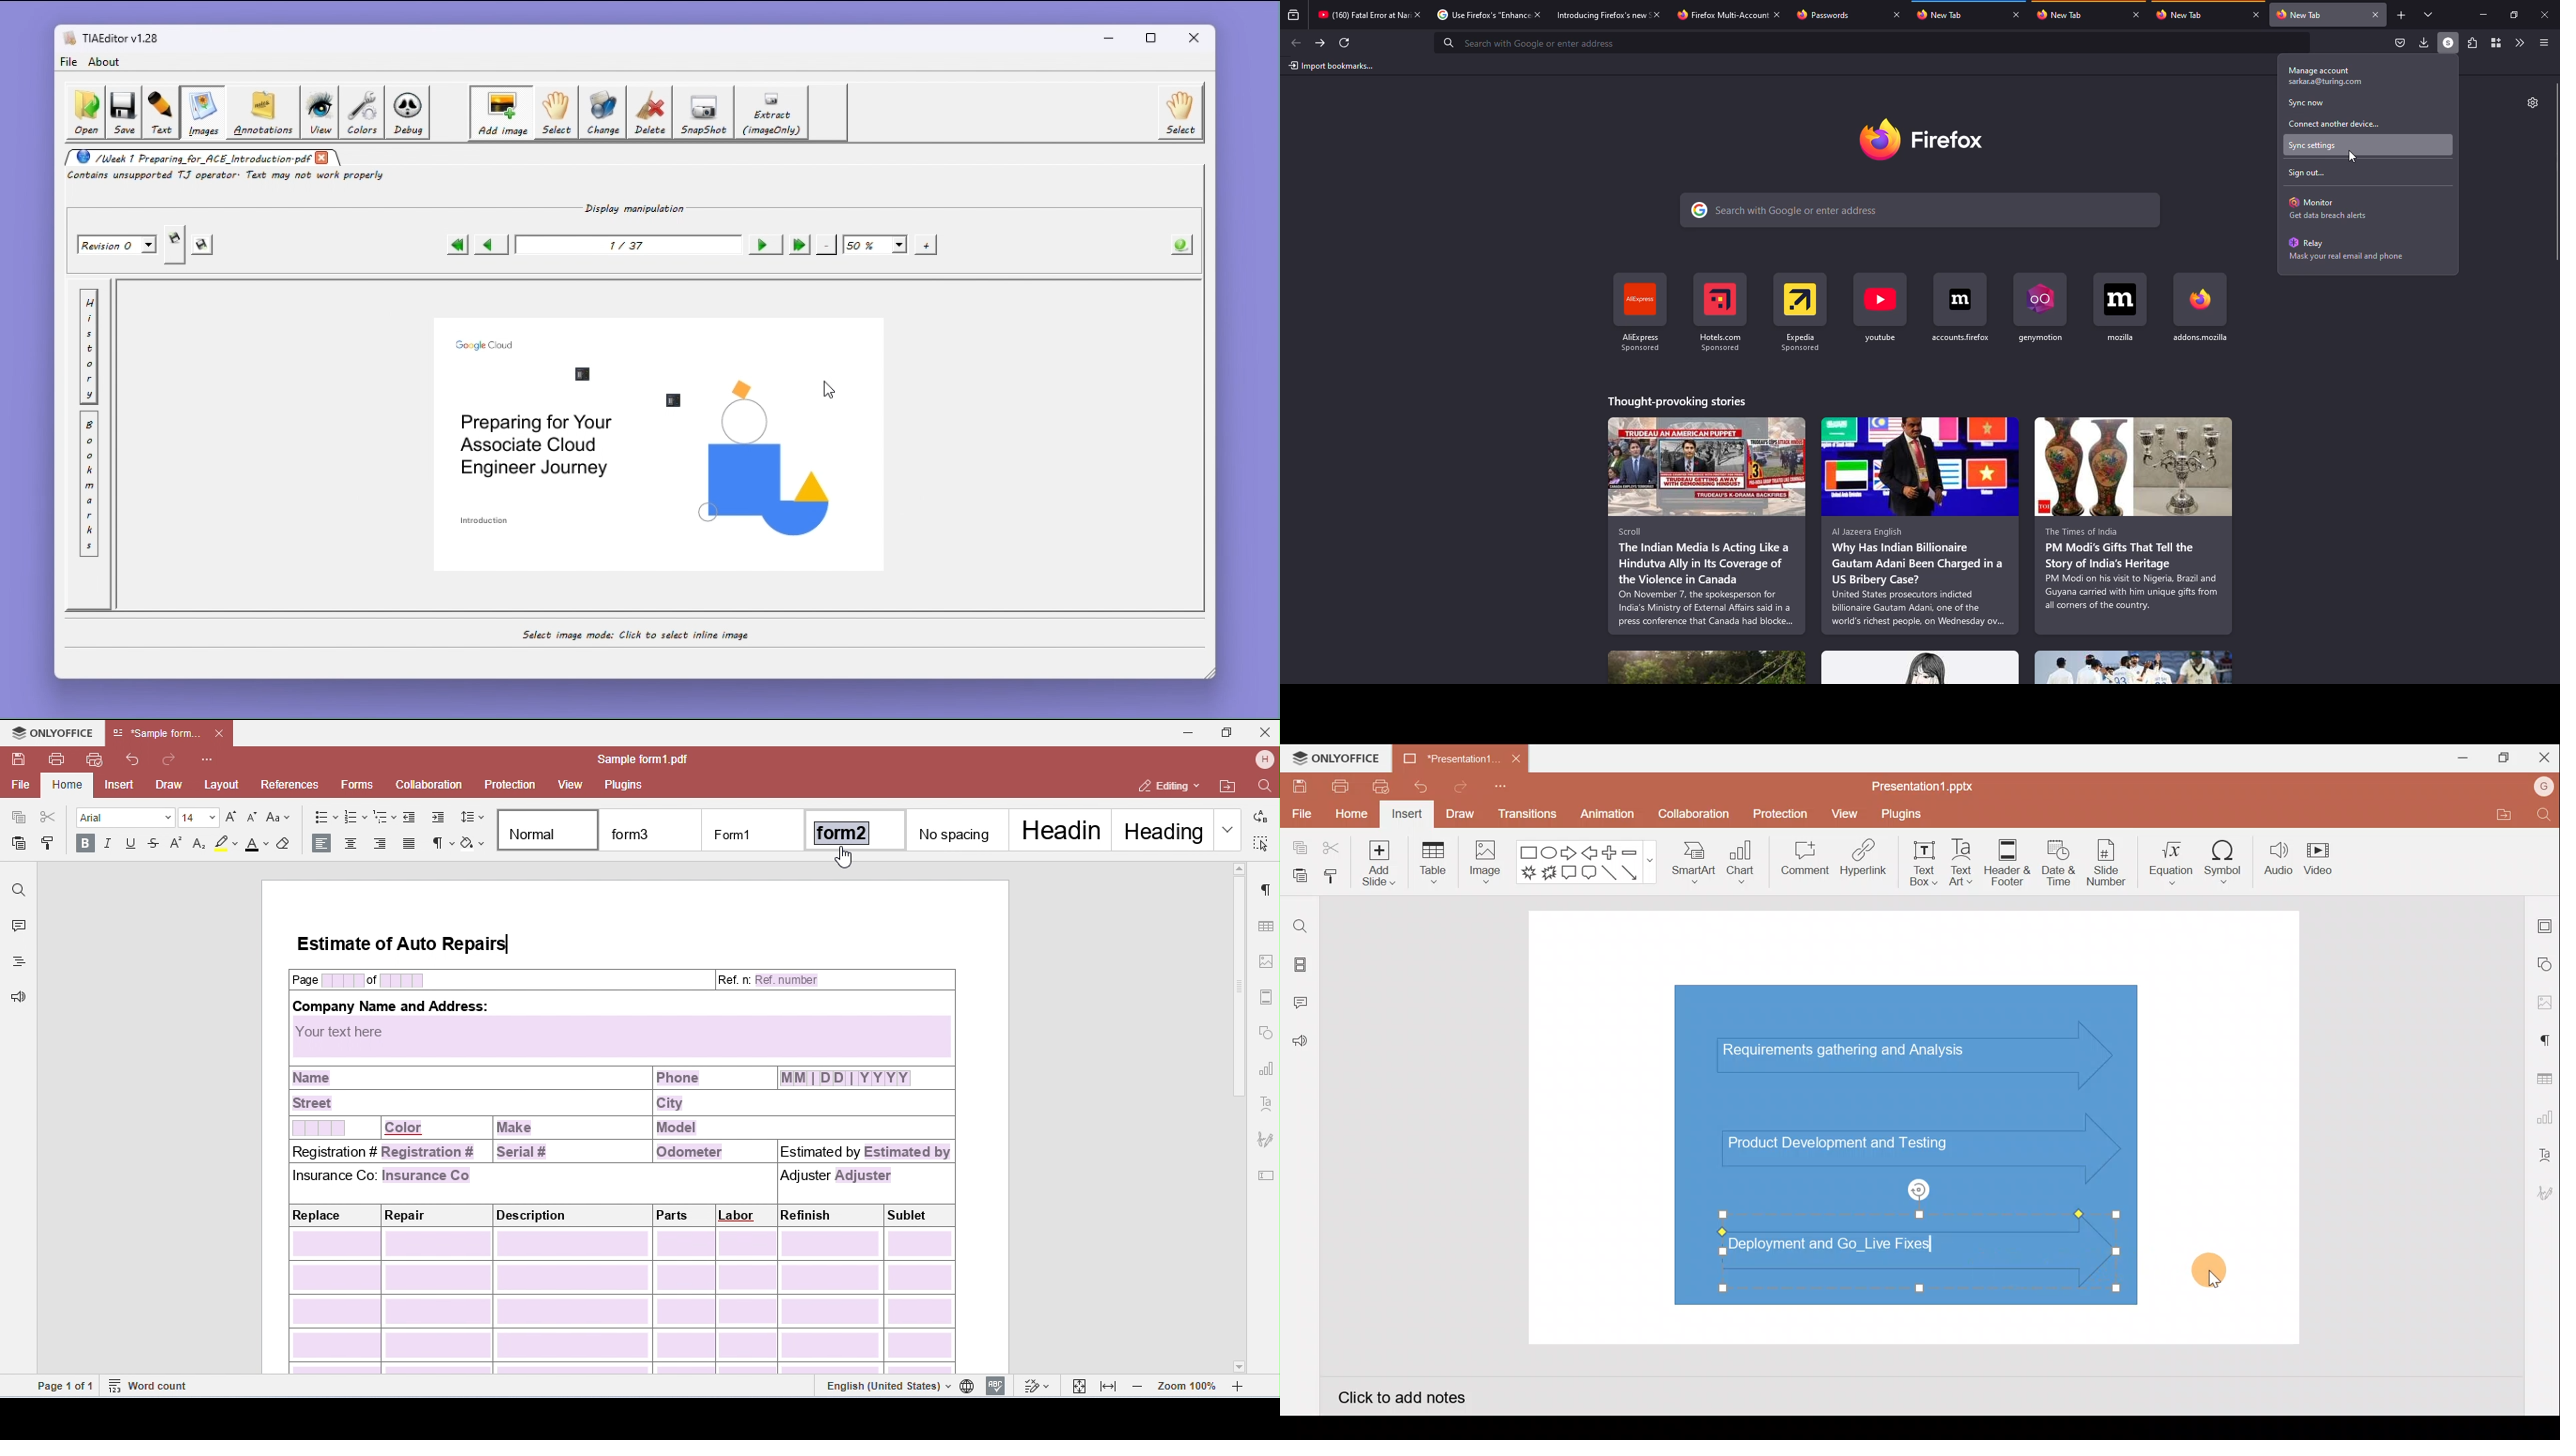 The image size is (2576, 1456). What do you see at coordinates (2545, 923) in the screenshot?
I see `Slide settings` at bounding box center [2545, 923].